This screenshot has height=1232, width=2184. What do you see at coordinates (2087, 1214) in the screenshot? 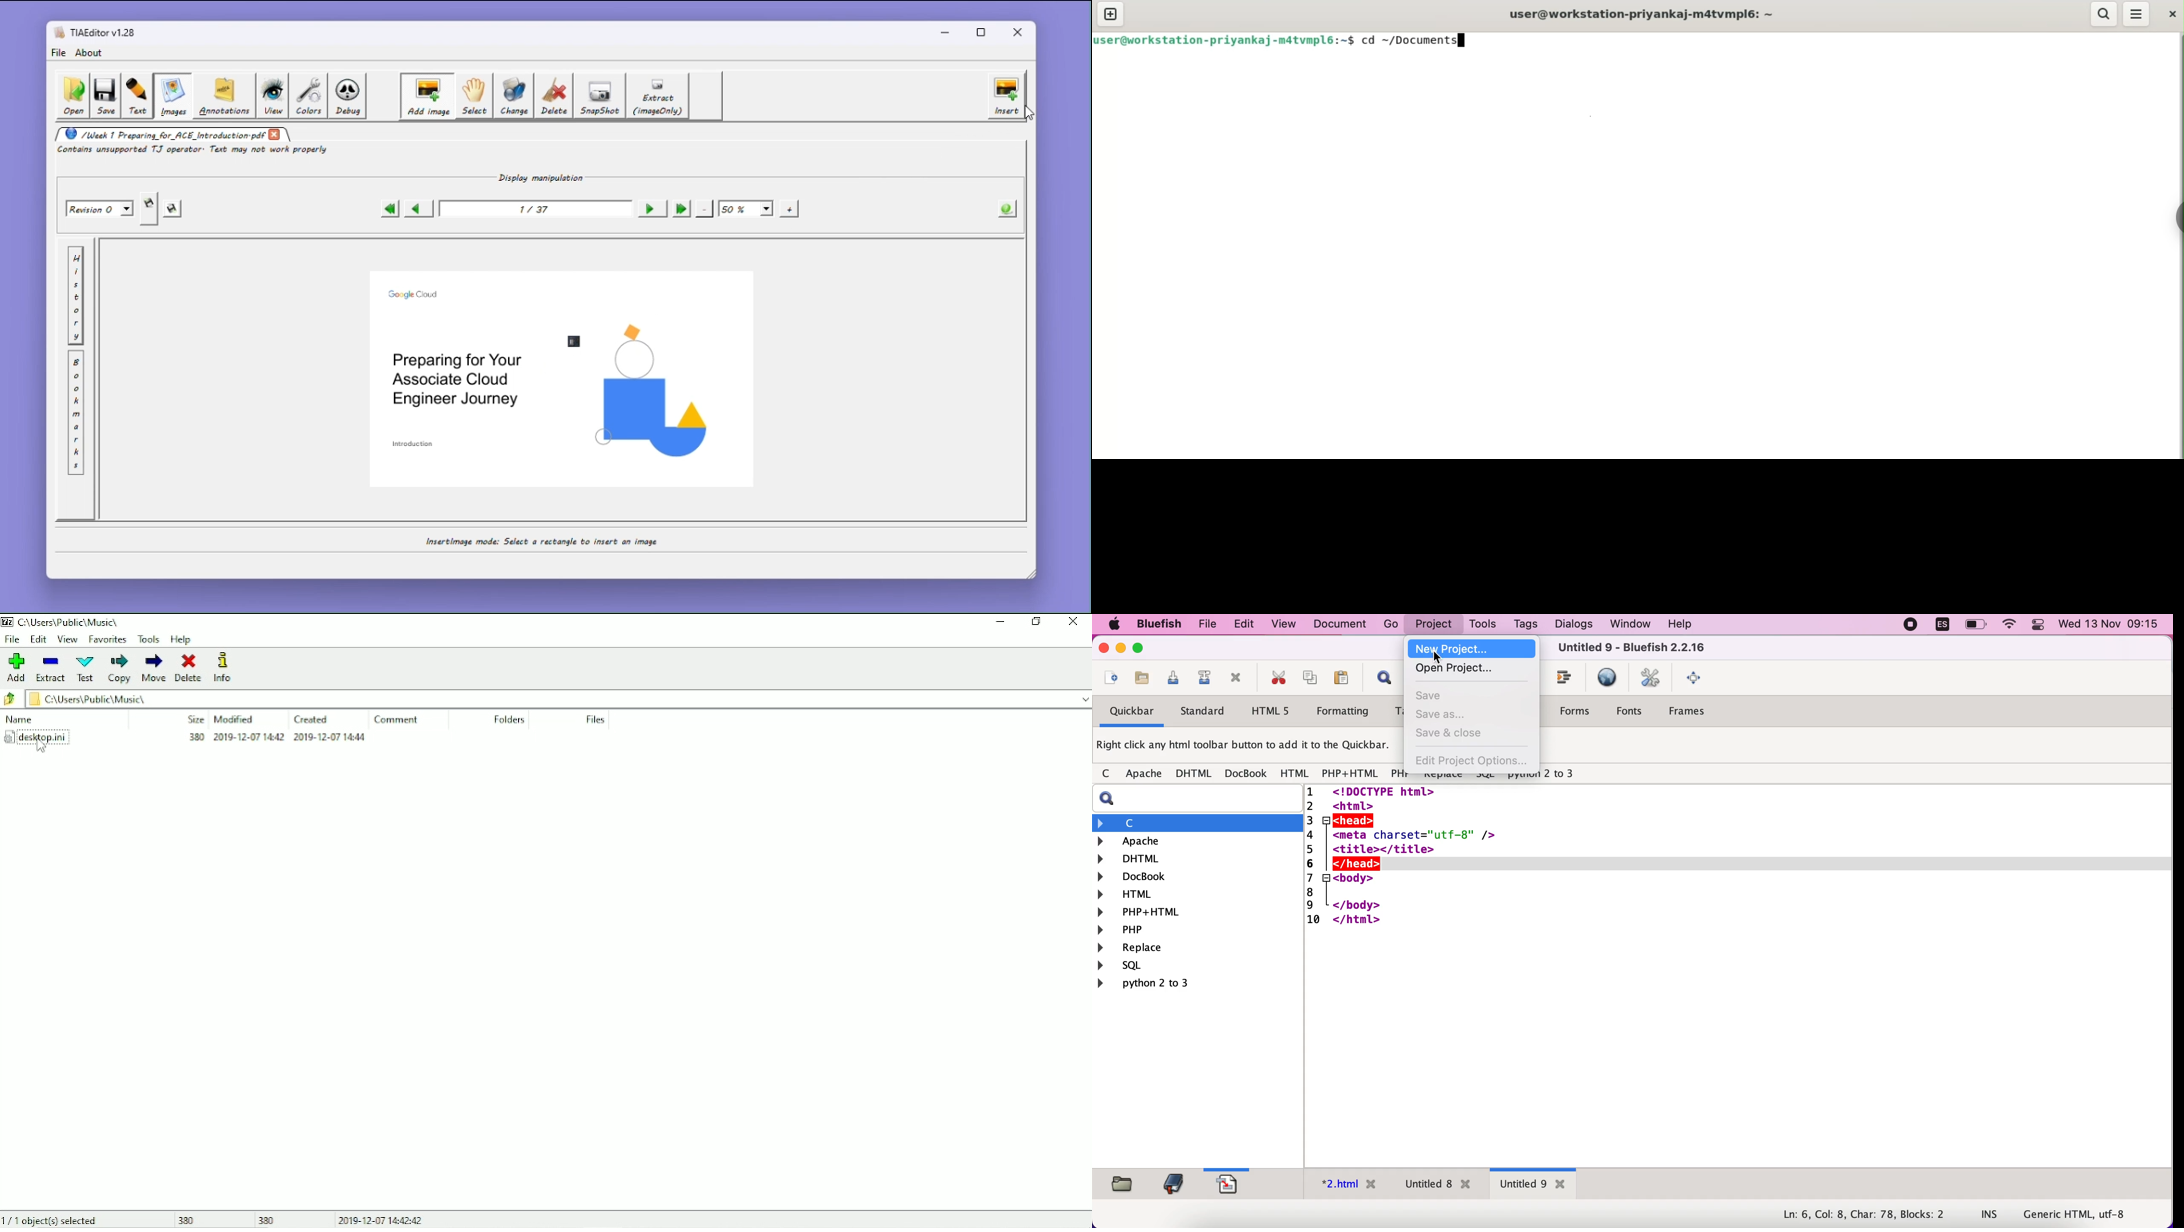
I see `generic html` at bounding box center [2087, 1214].